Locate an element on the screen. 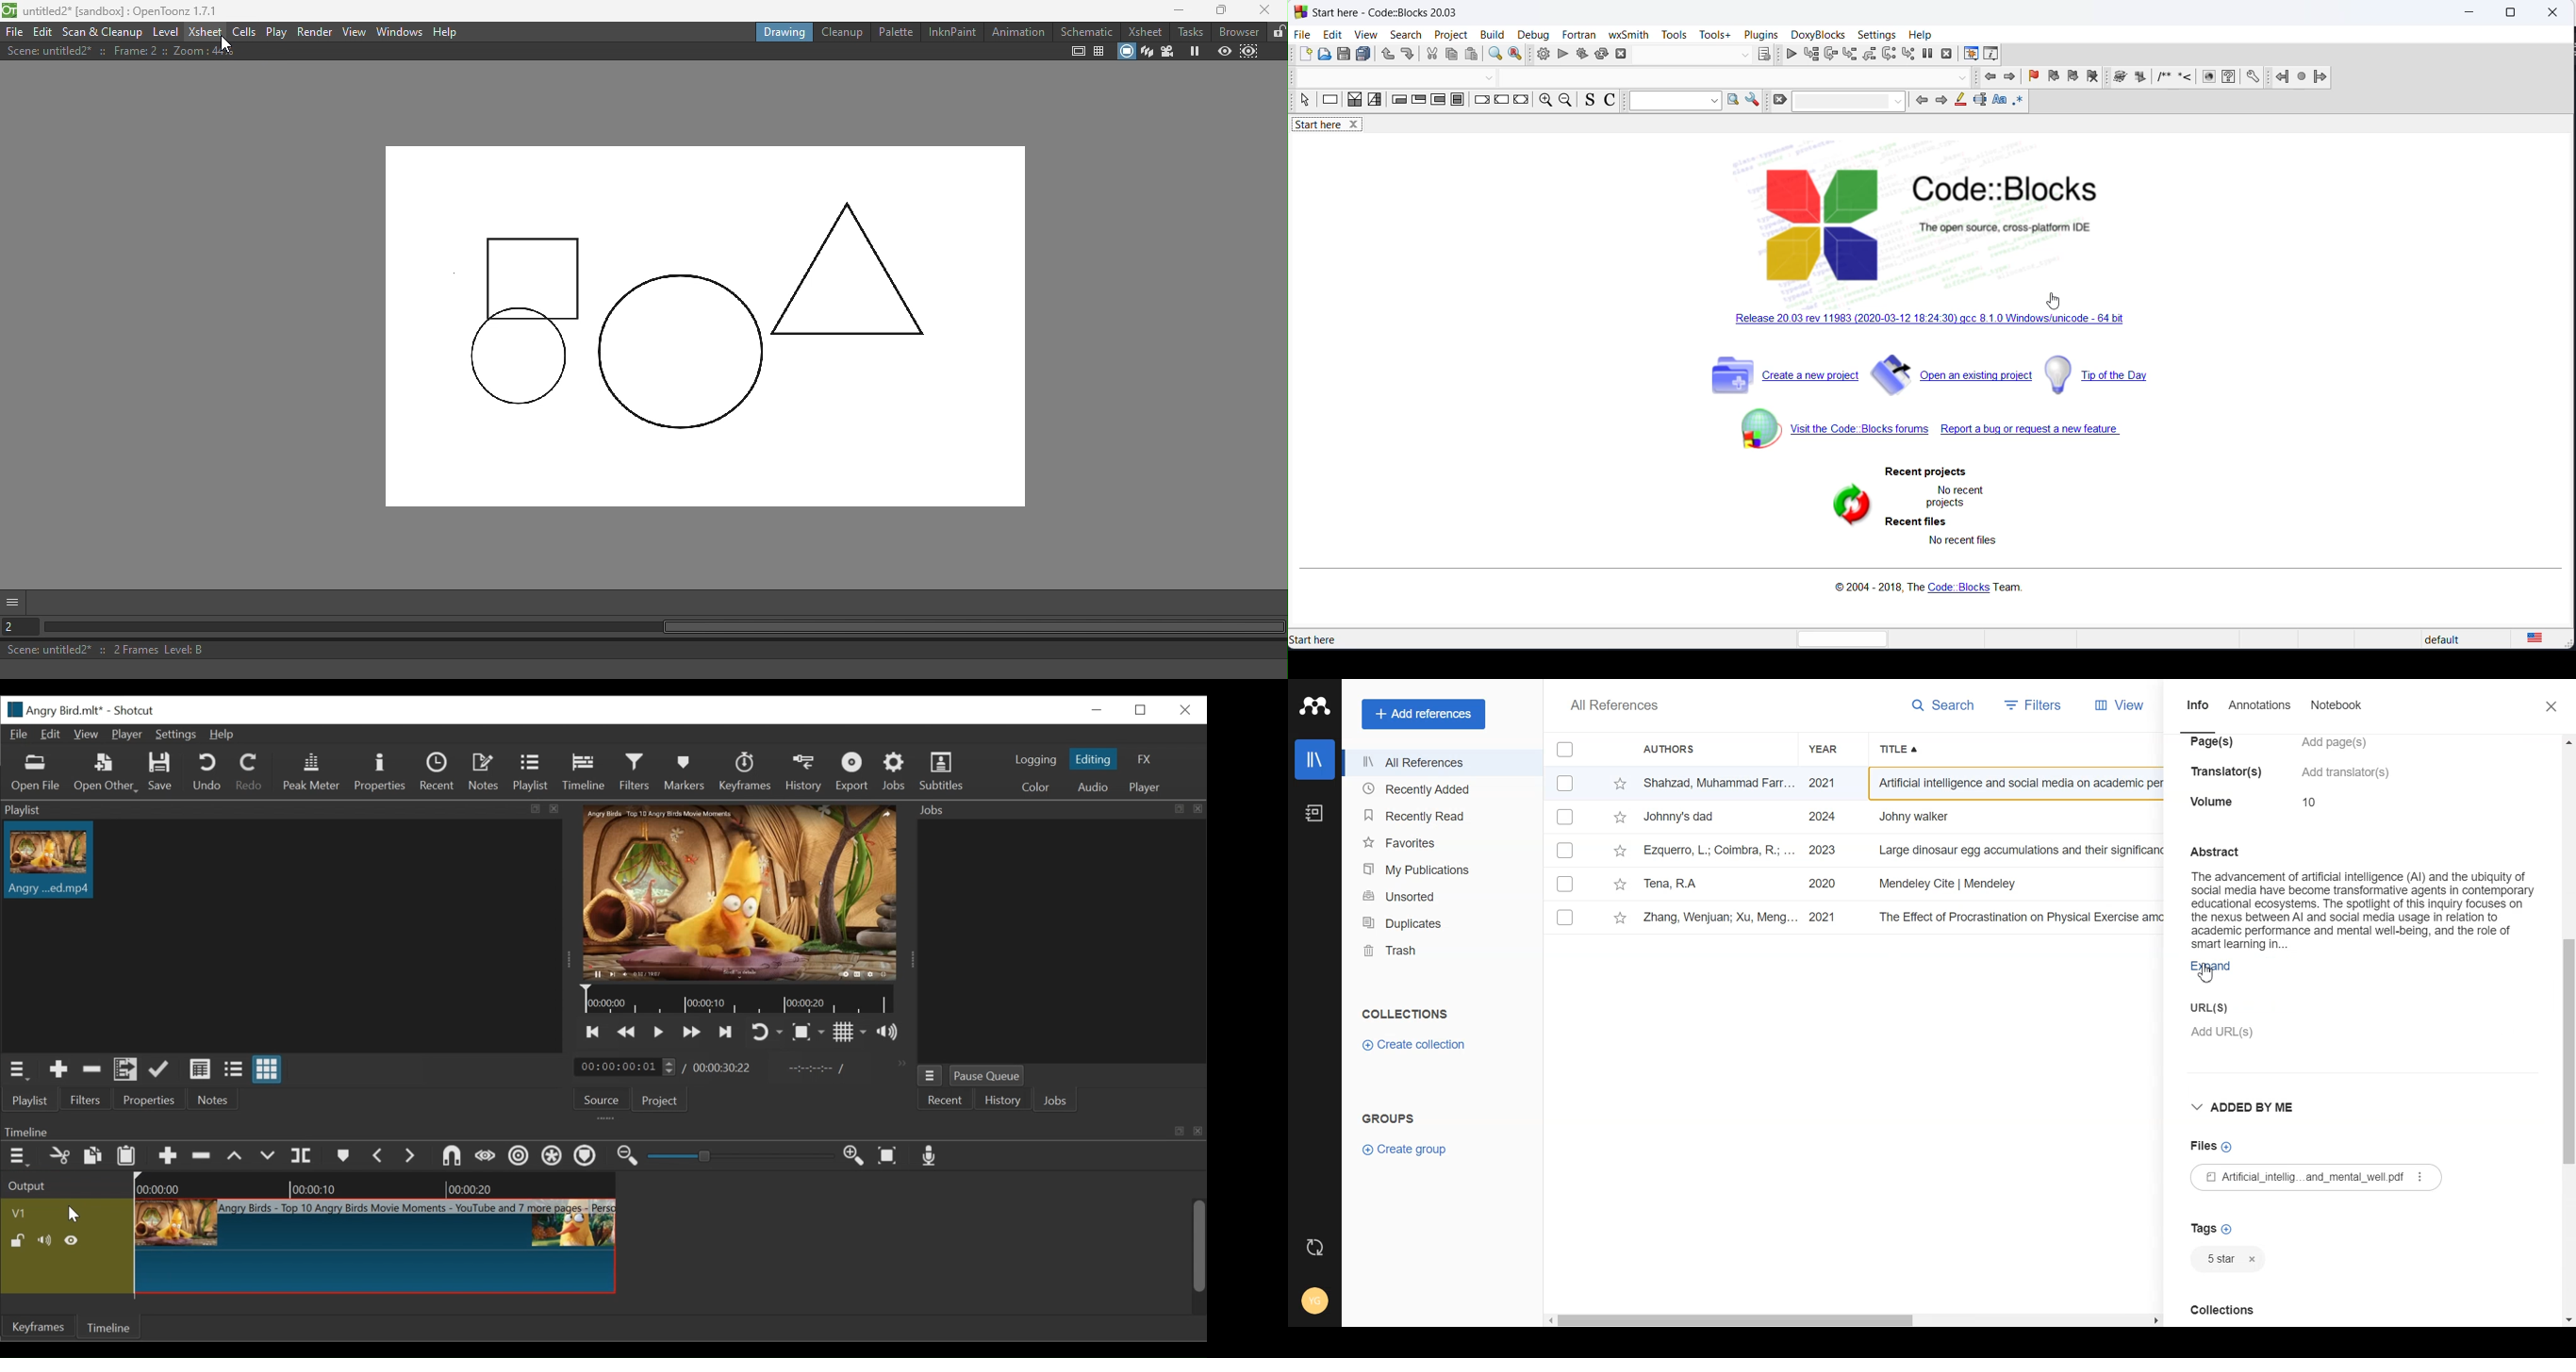  Tena, RA 2020 Mendeley Cite | Mendeley Revista INVI 12/18/2024 is located at coordinates (1841, 884).